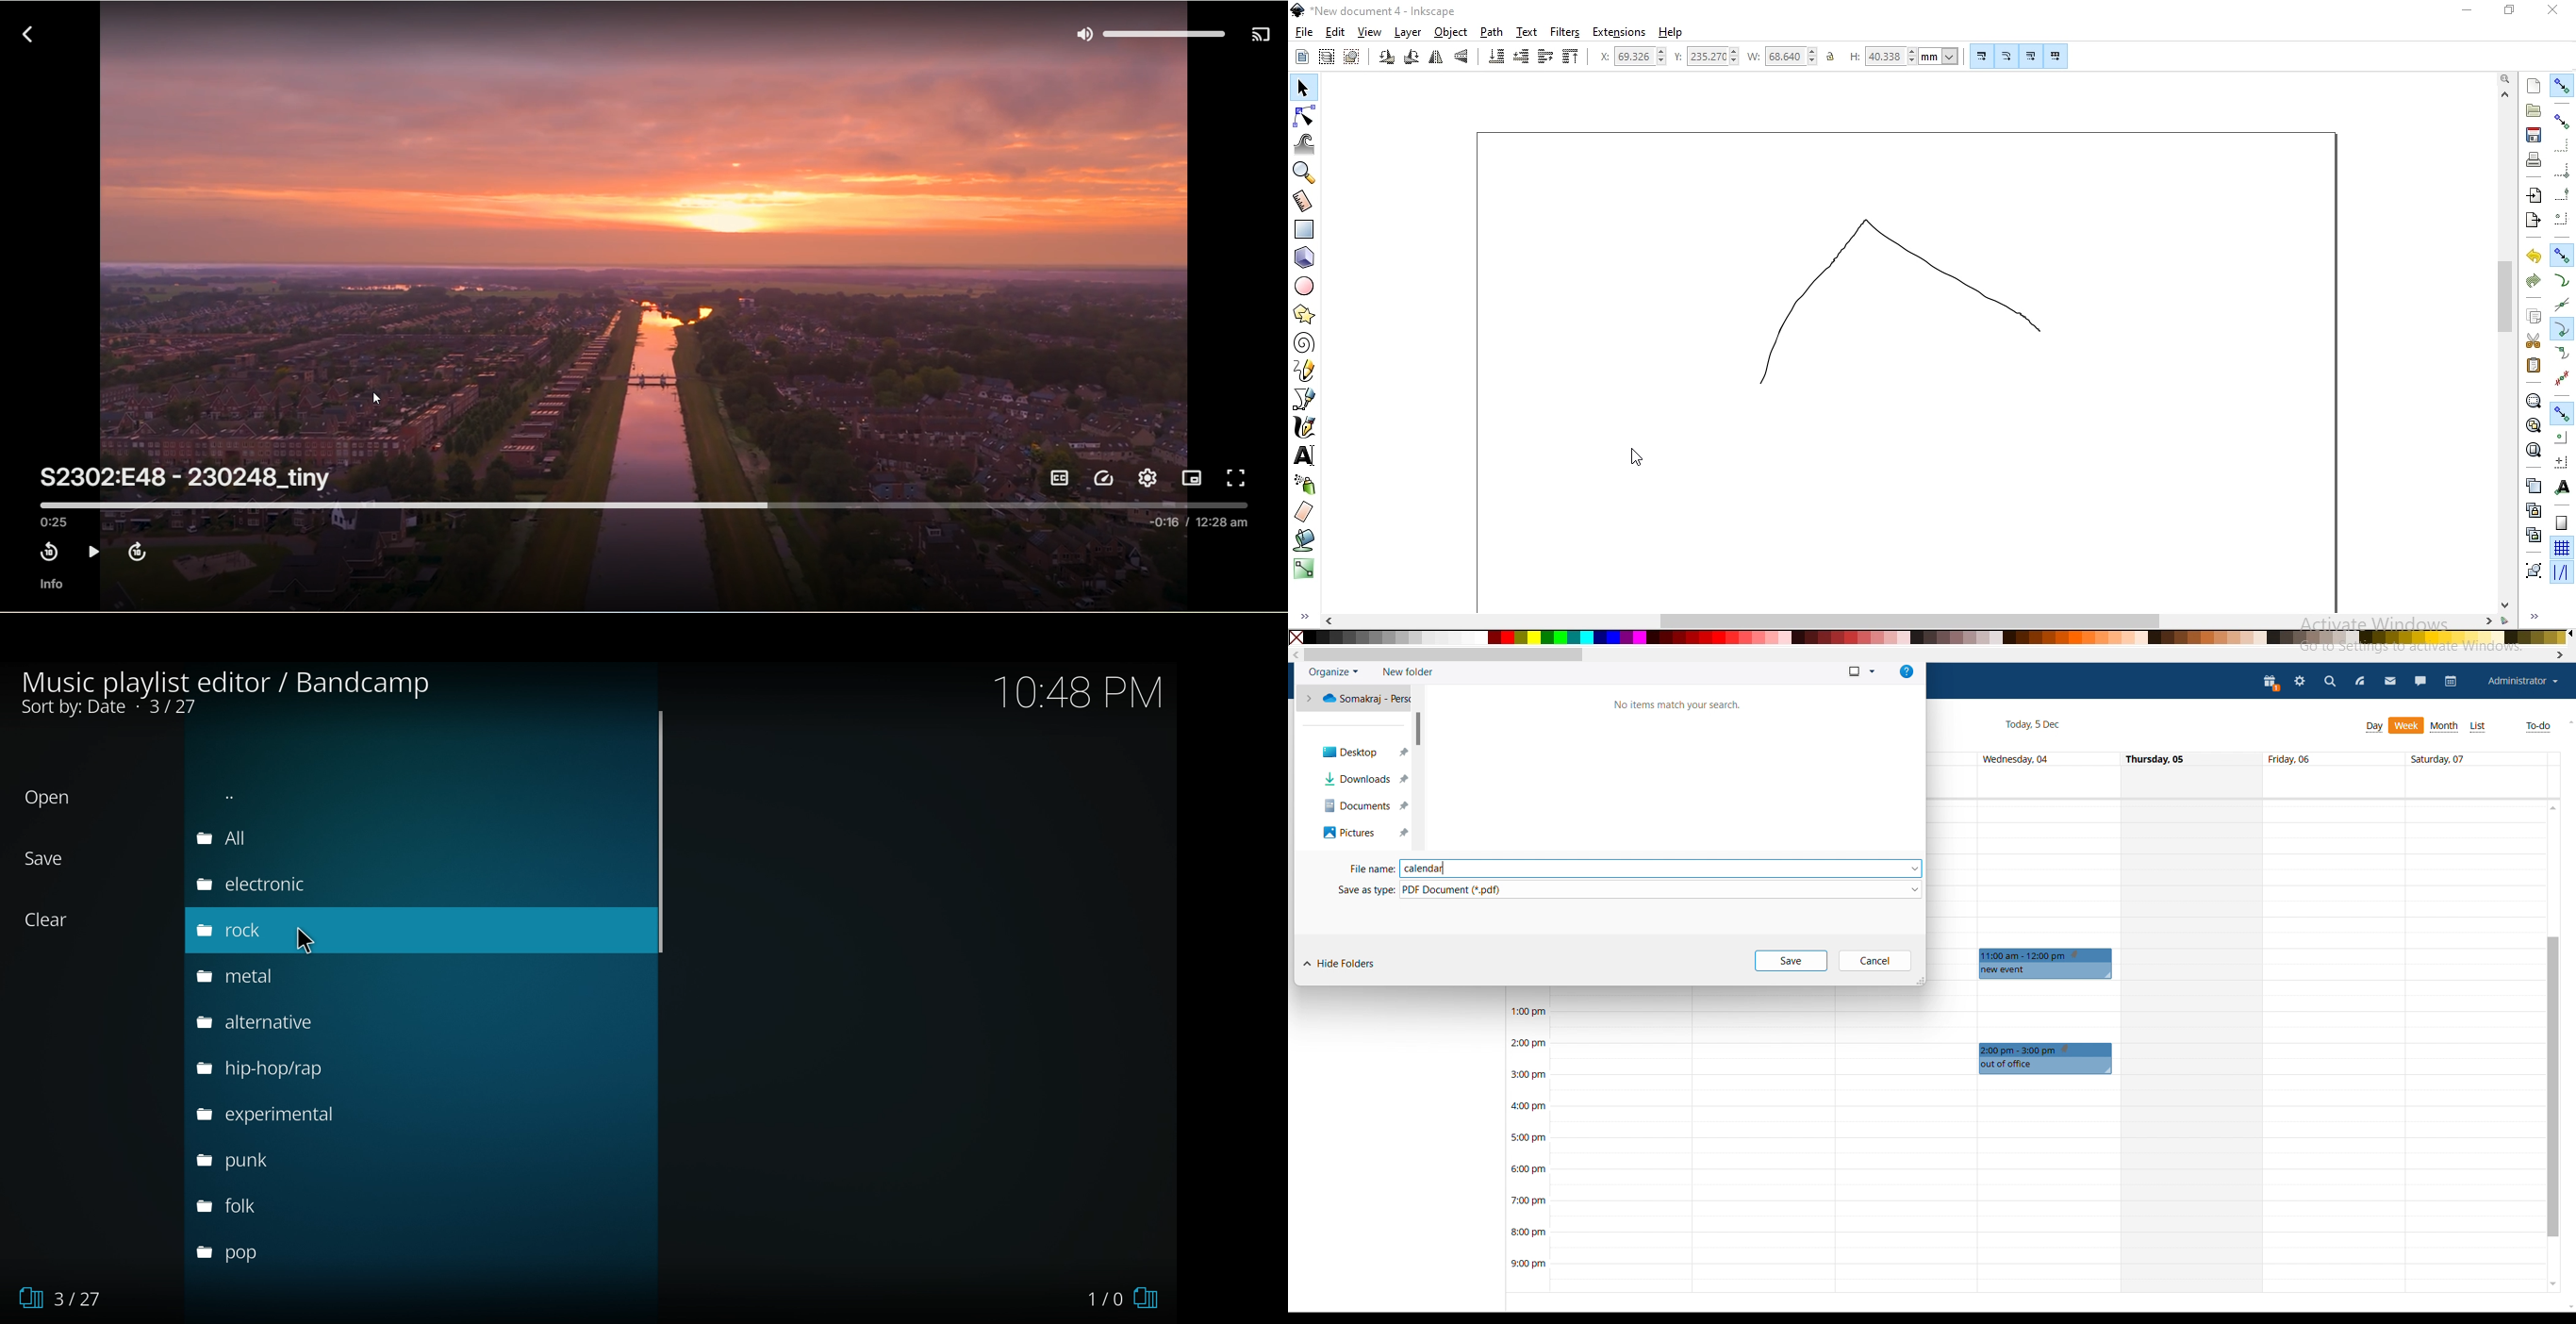  I want to click on zoom to fit drawing, so click(2533, 423).